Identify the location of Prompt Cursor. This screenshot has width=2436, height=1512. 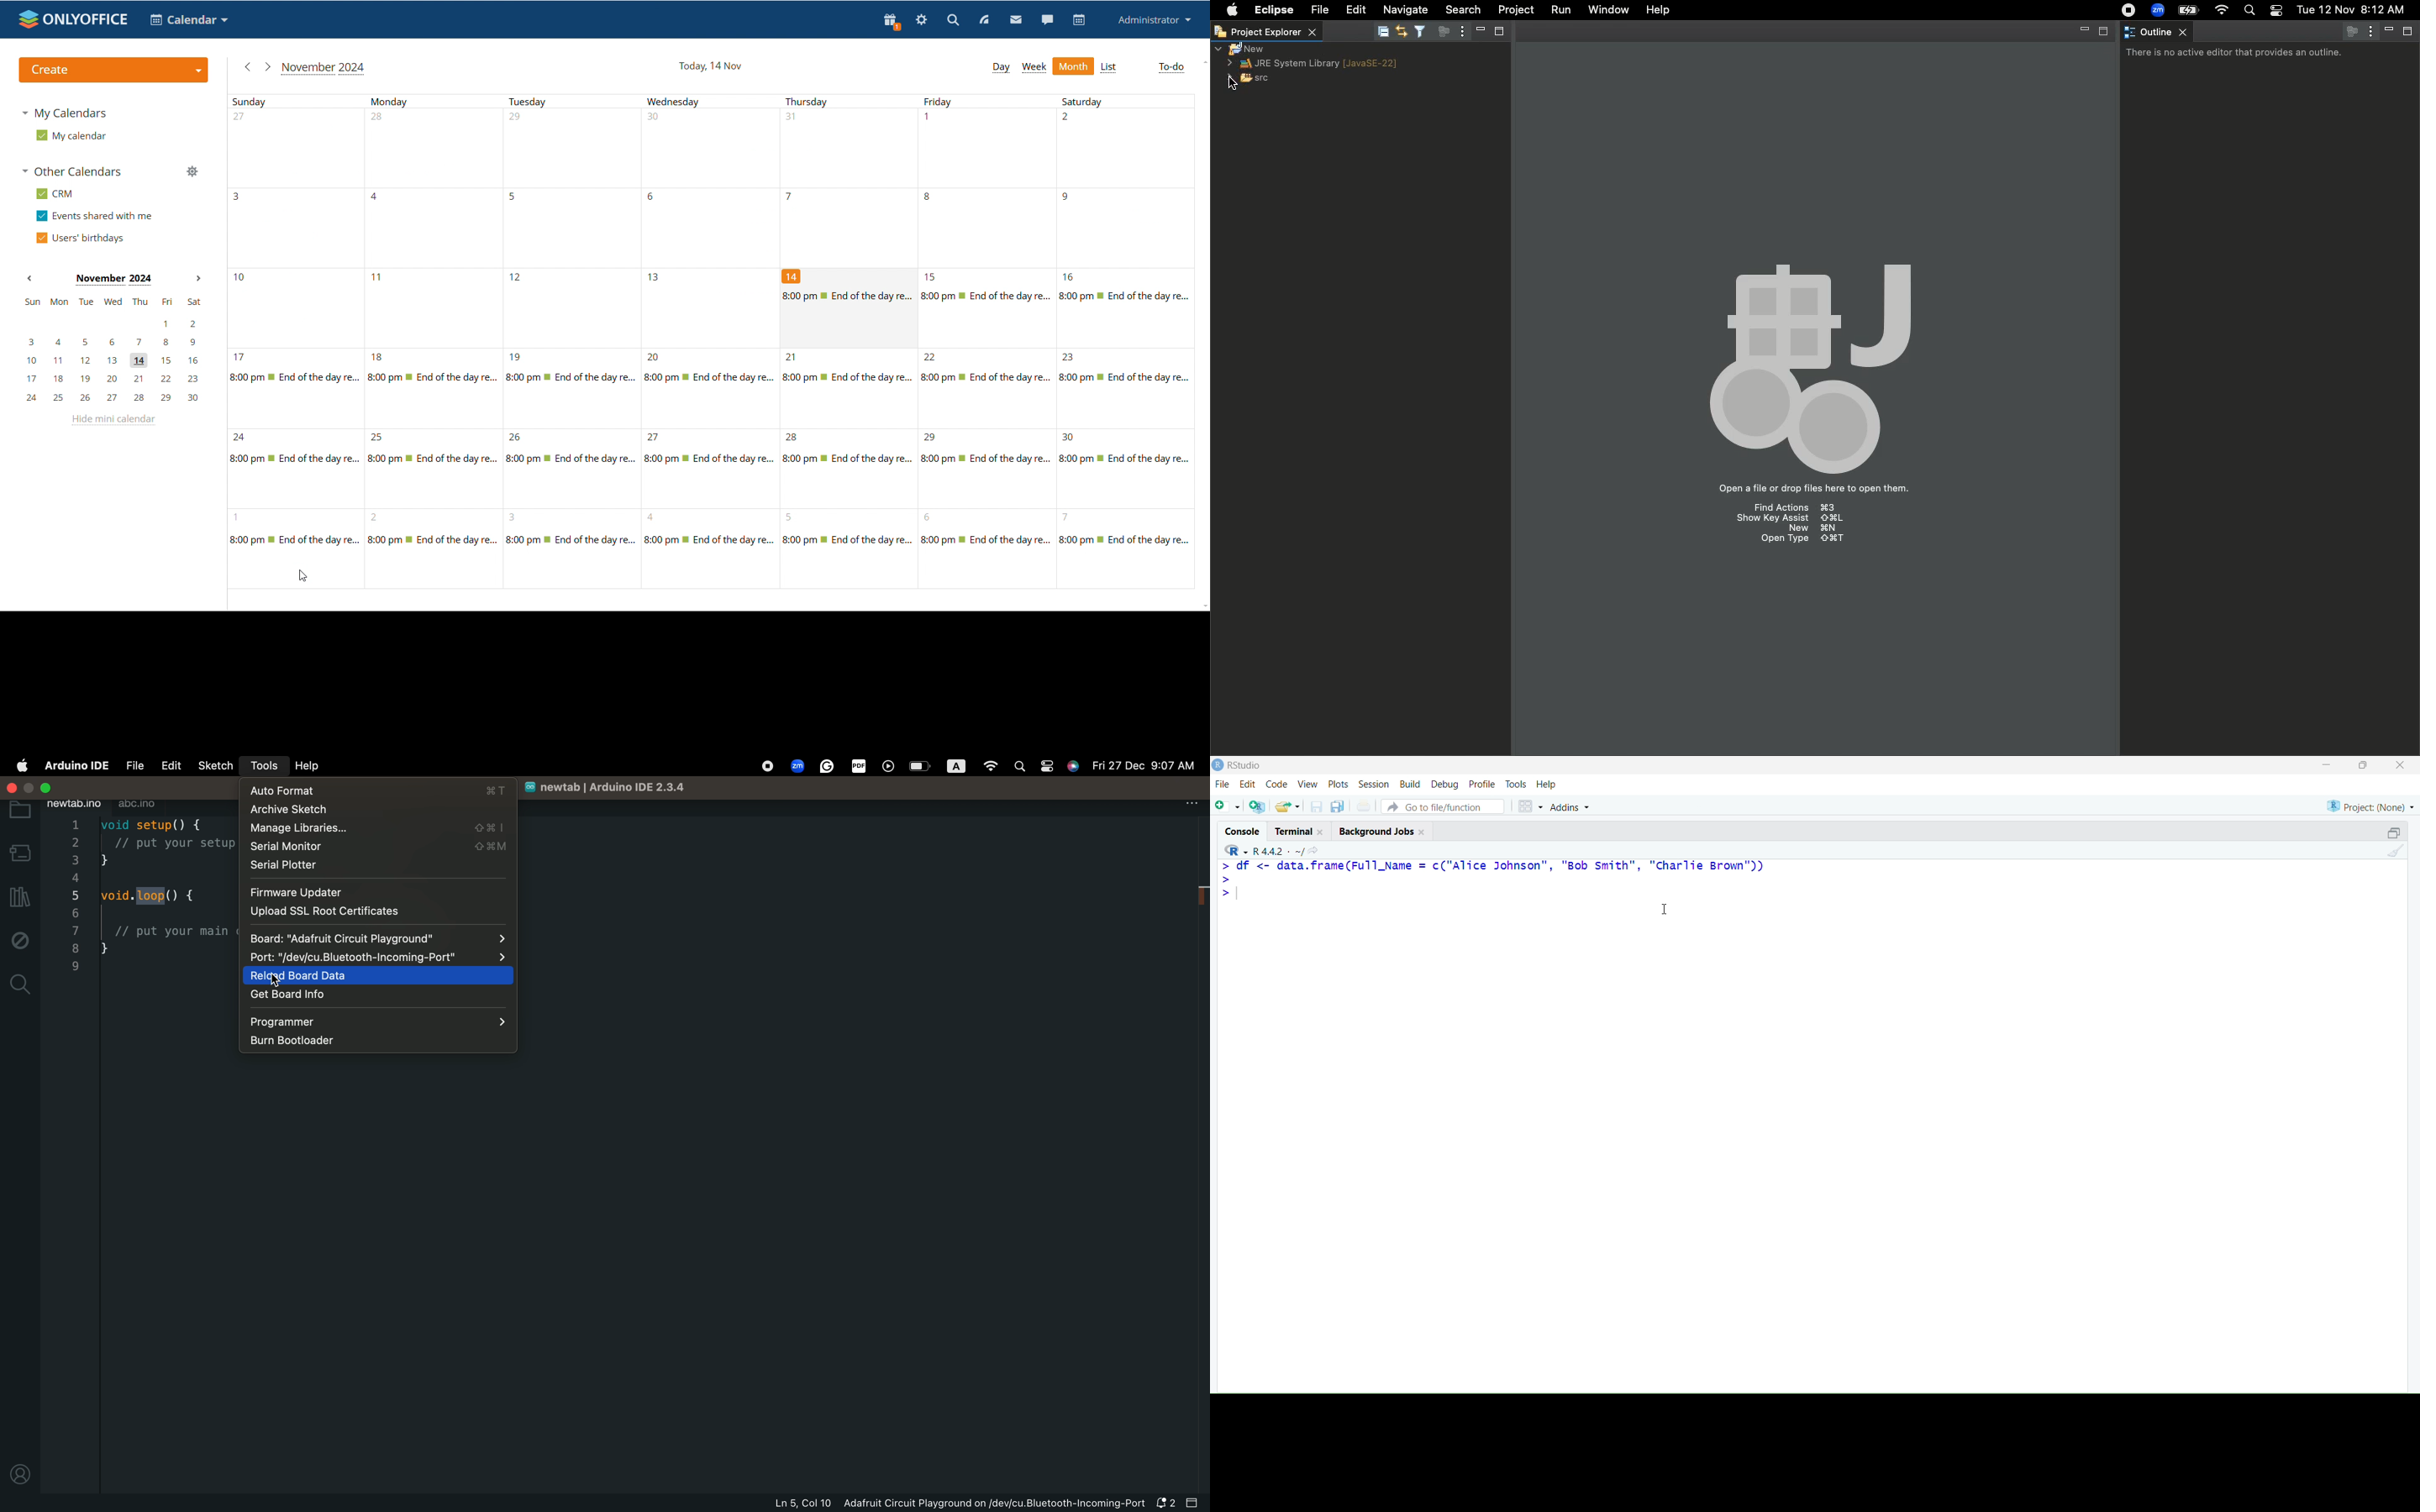
(1227, 895).